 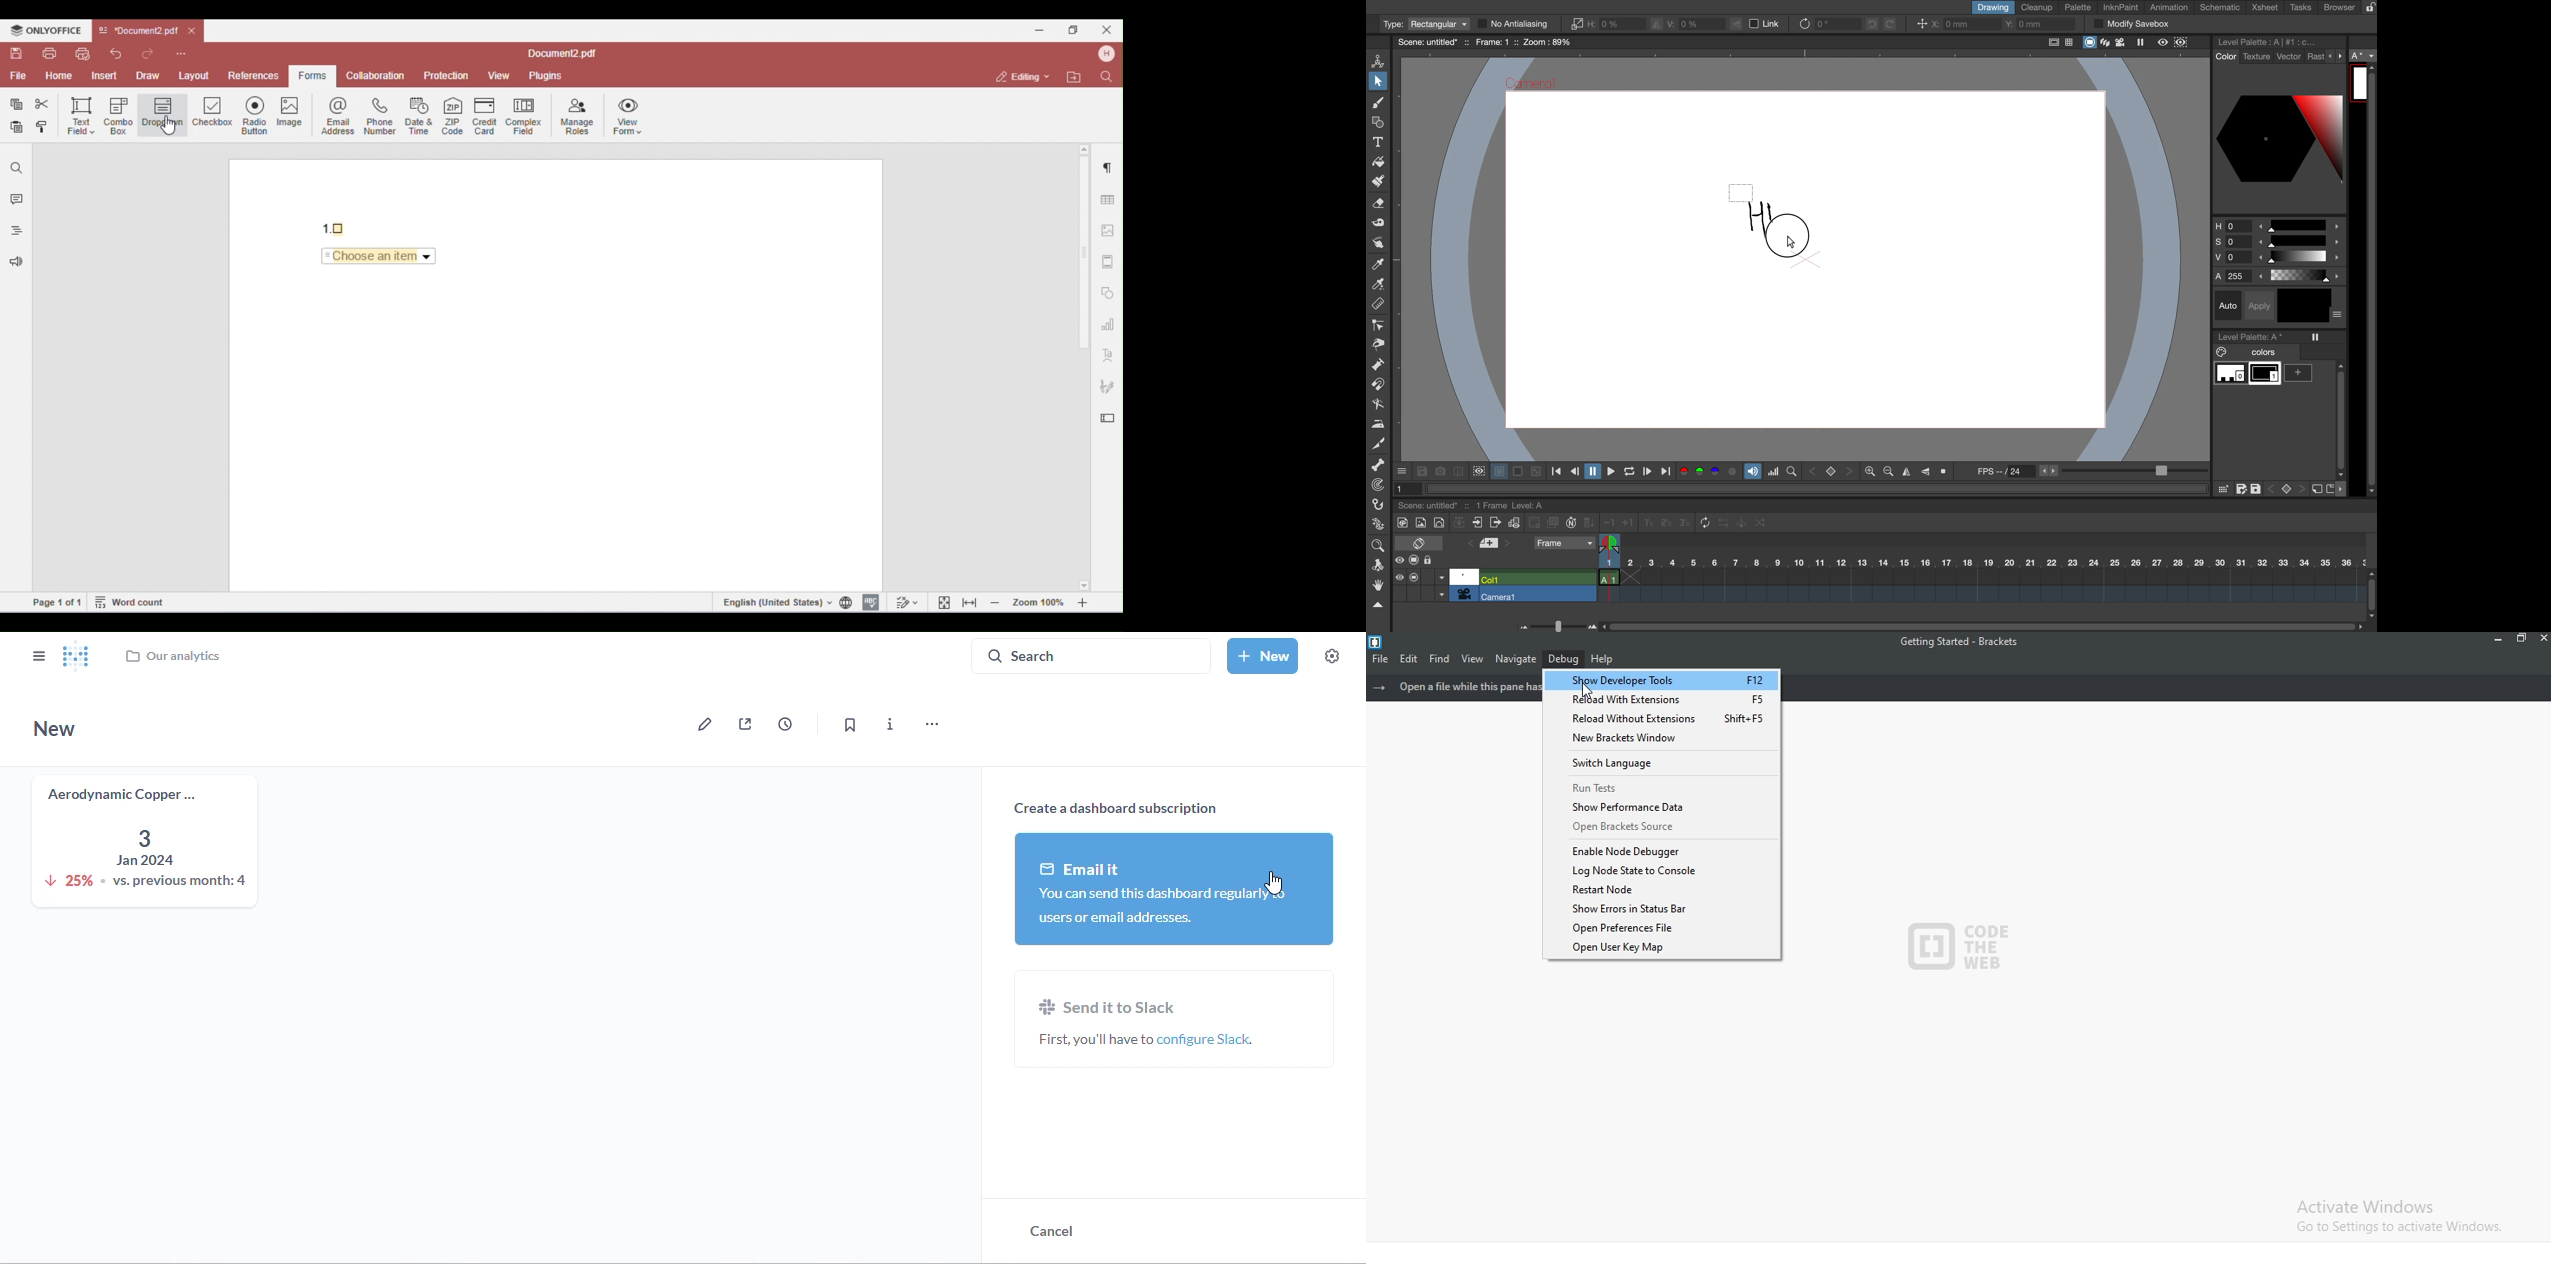 I want to click on sharing, so click(x=745, y=724).